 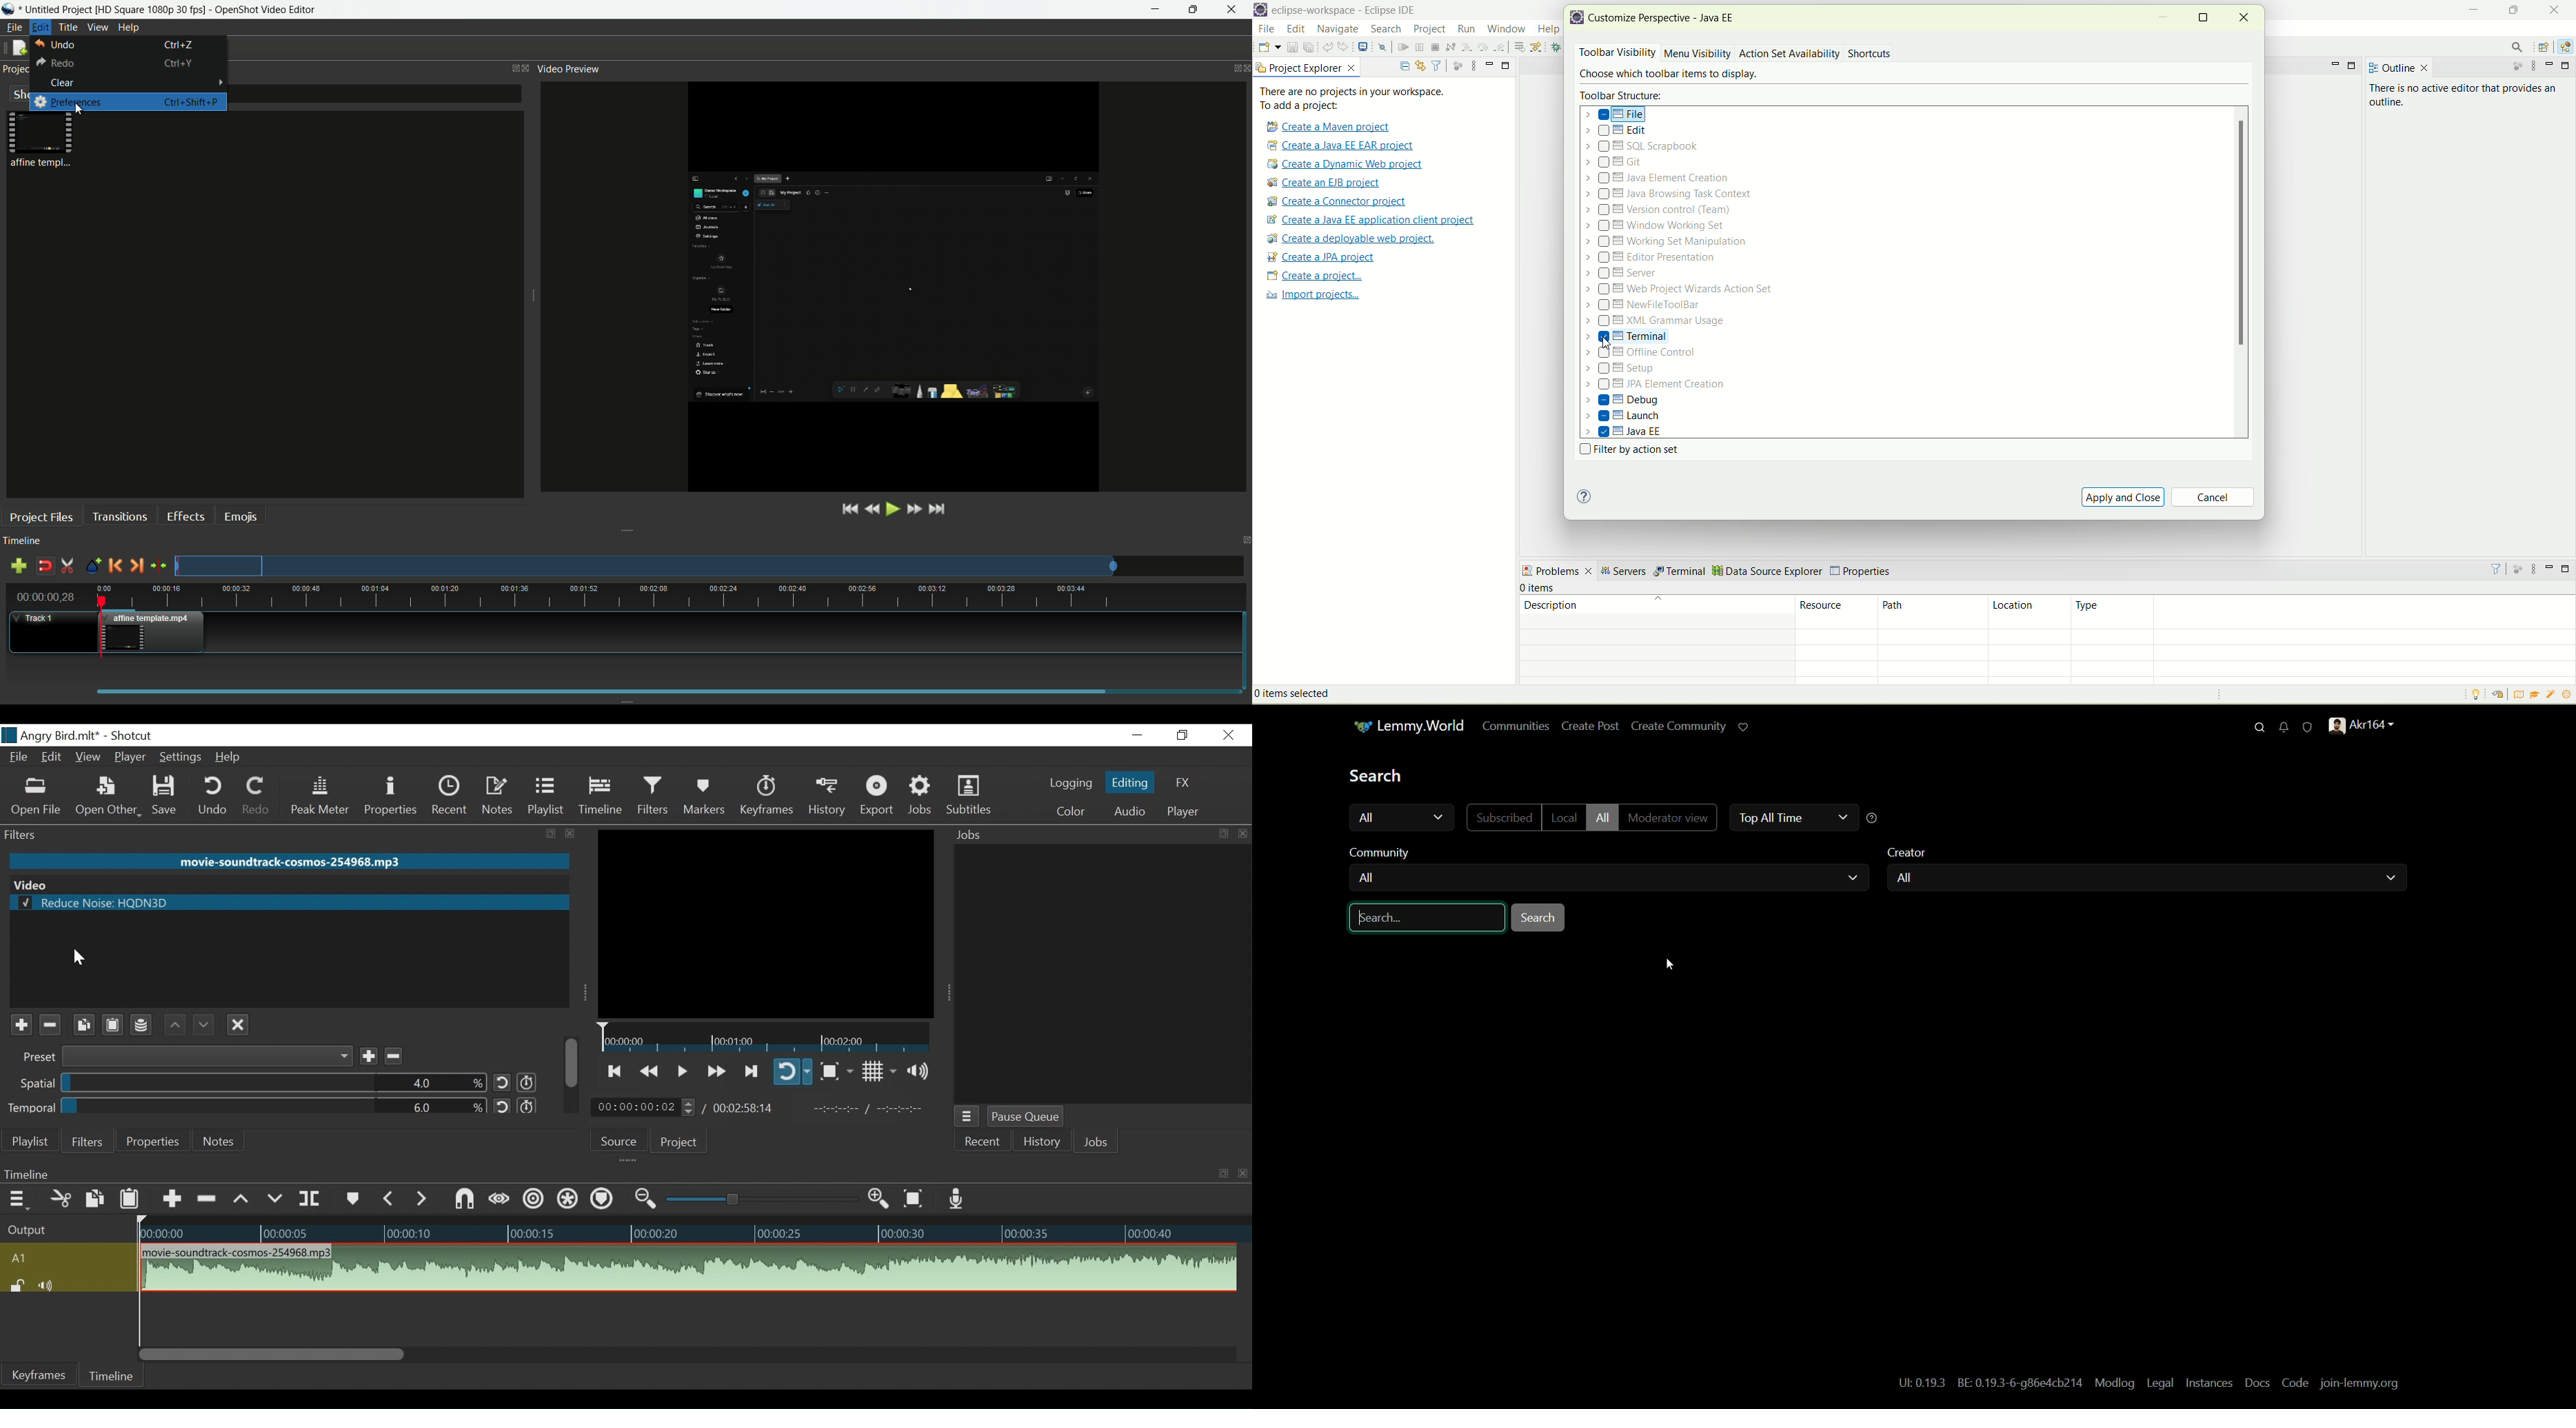 I want to click on Filters, so click(x=85, y=1142).